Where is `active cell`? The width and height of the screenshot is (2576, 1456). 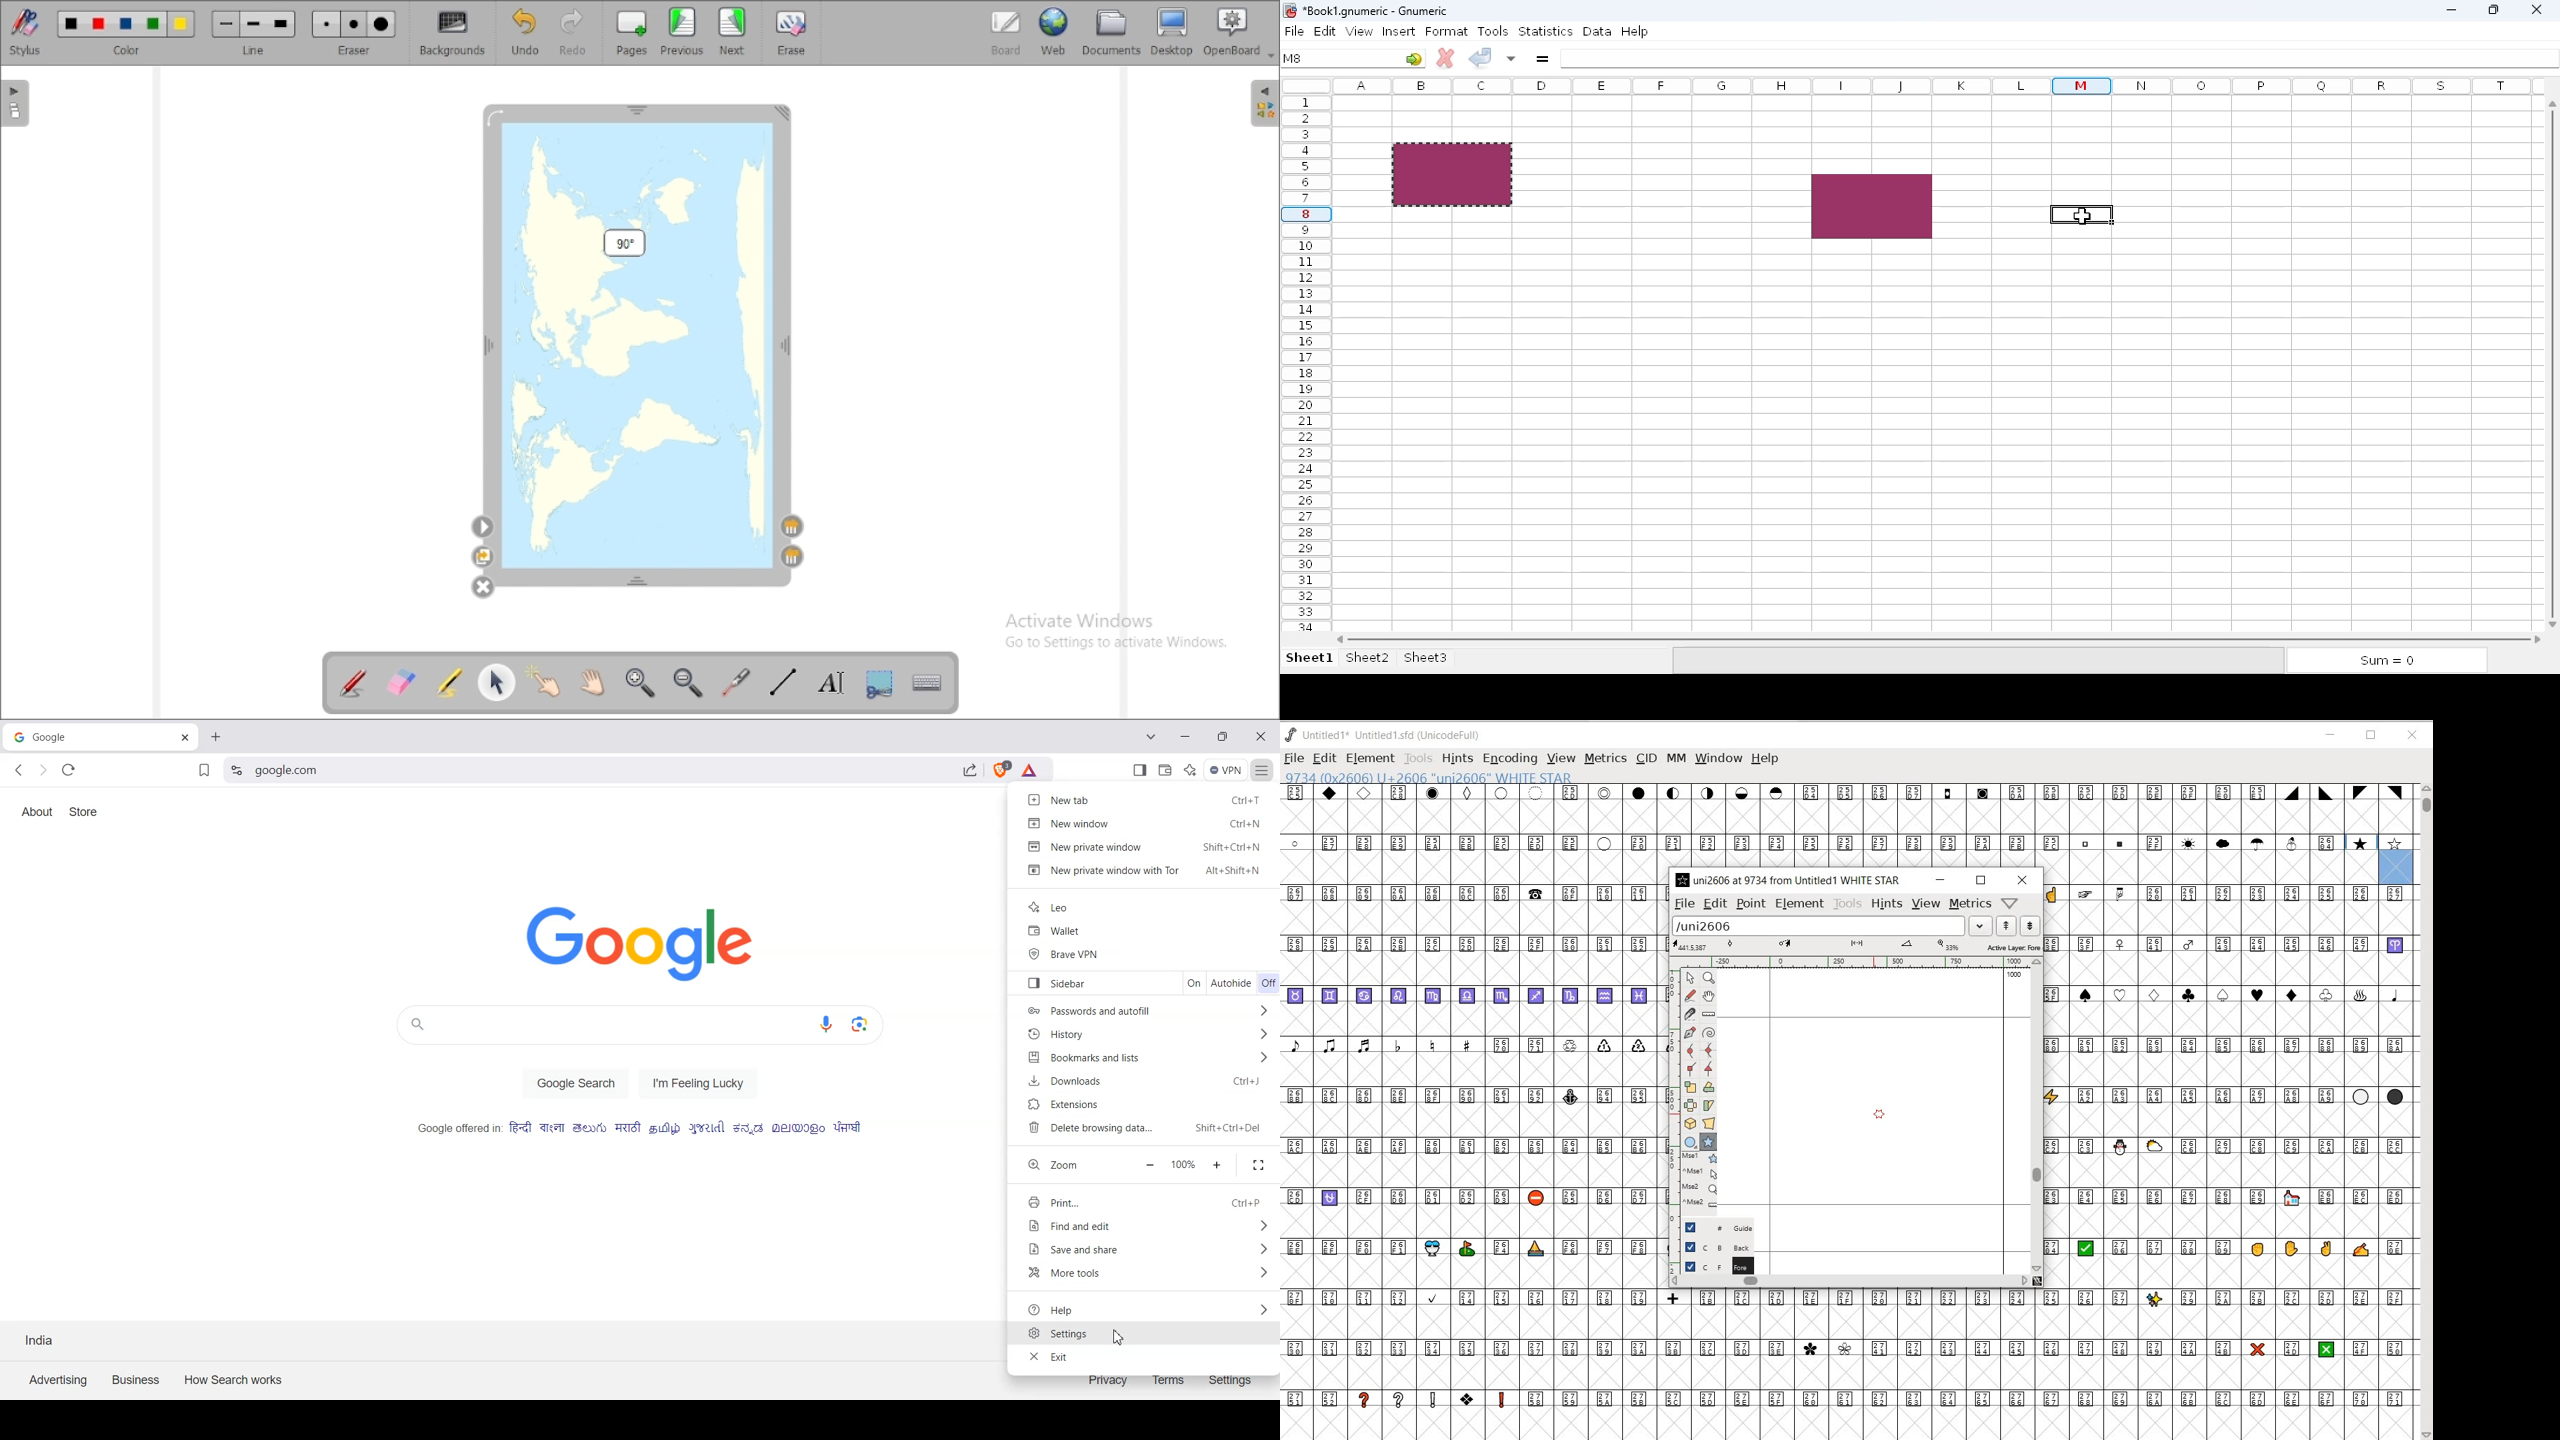 active cell is located at coordinates (2081, 215).